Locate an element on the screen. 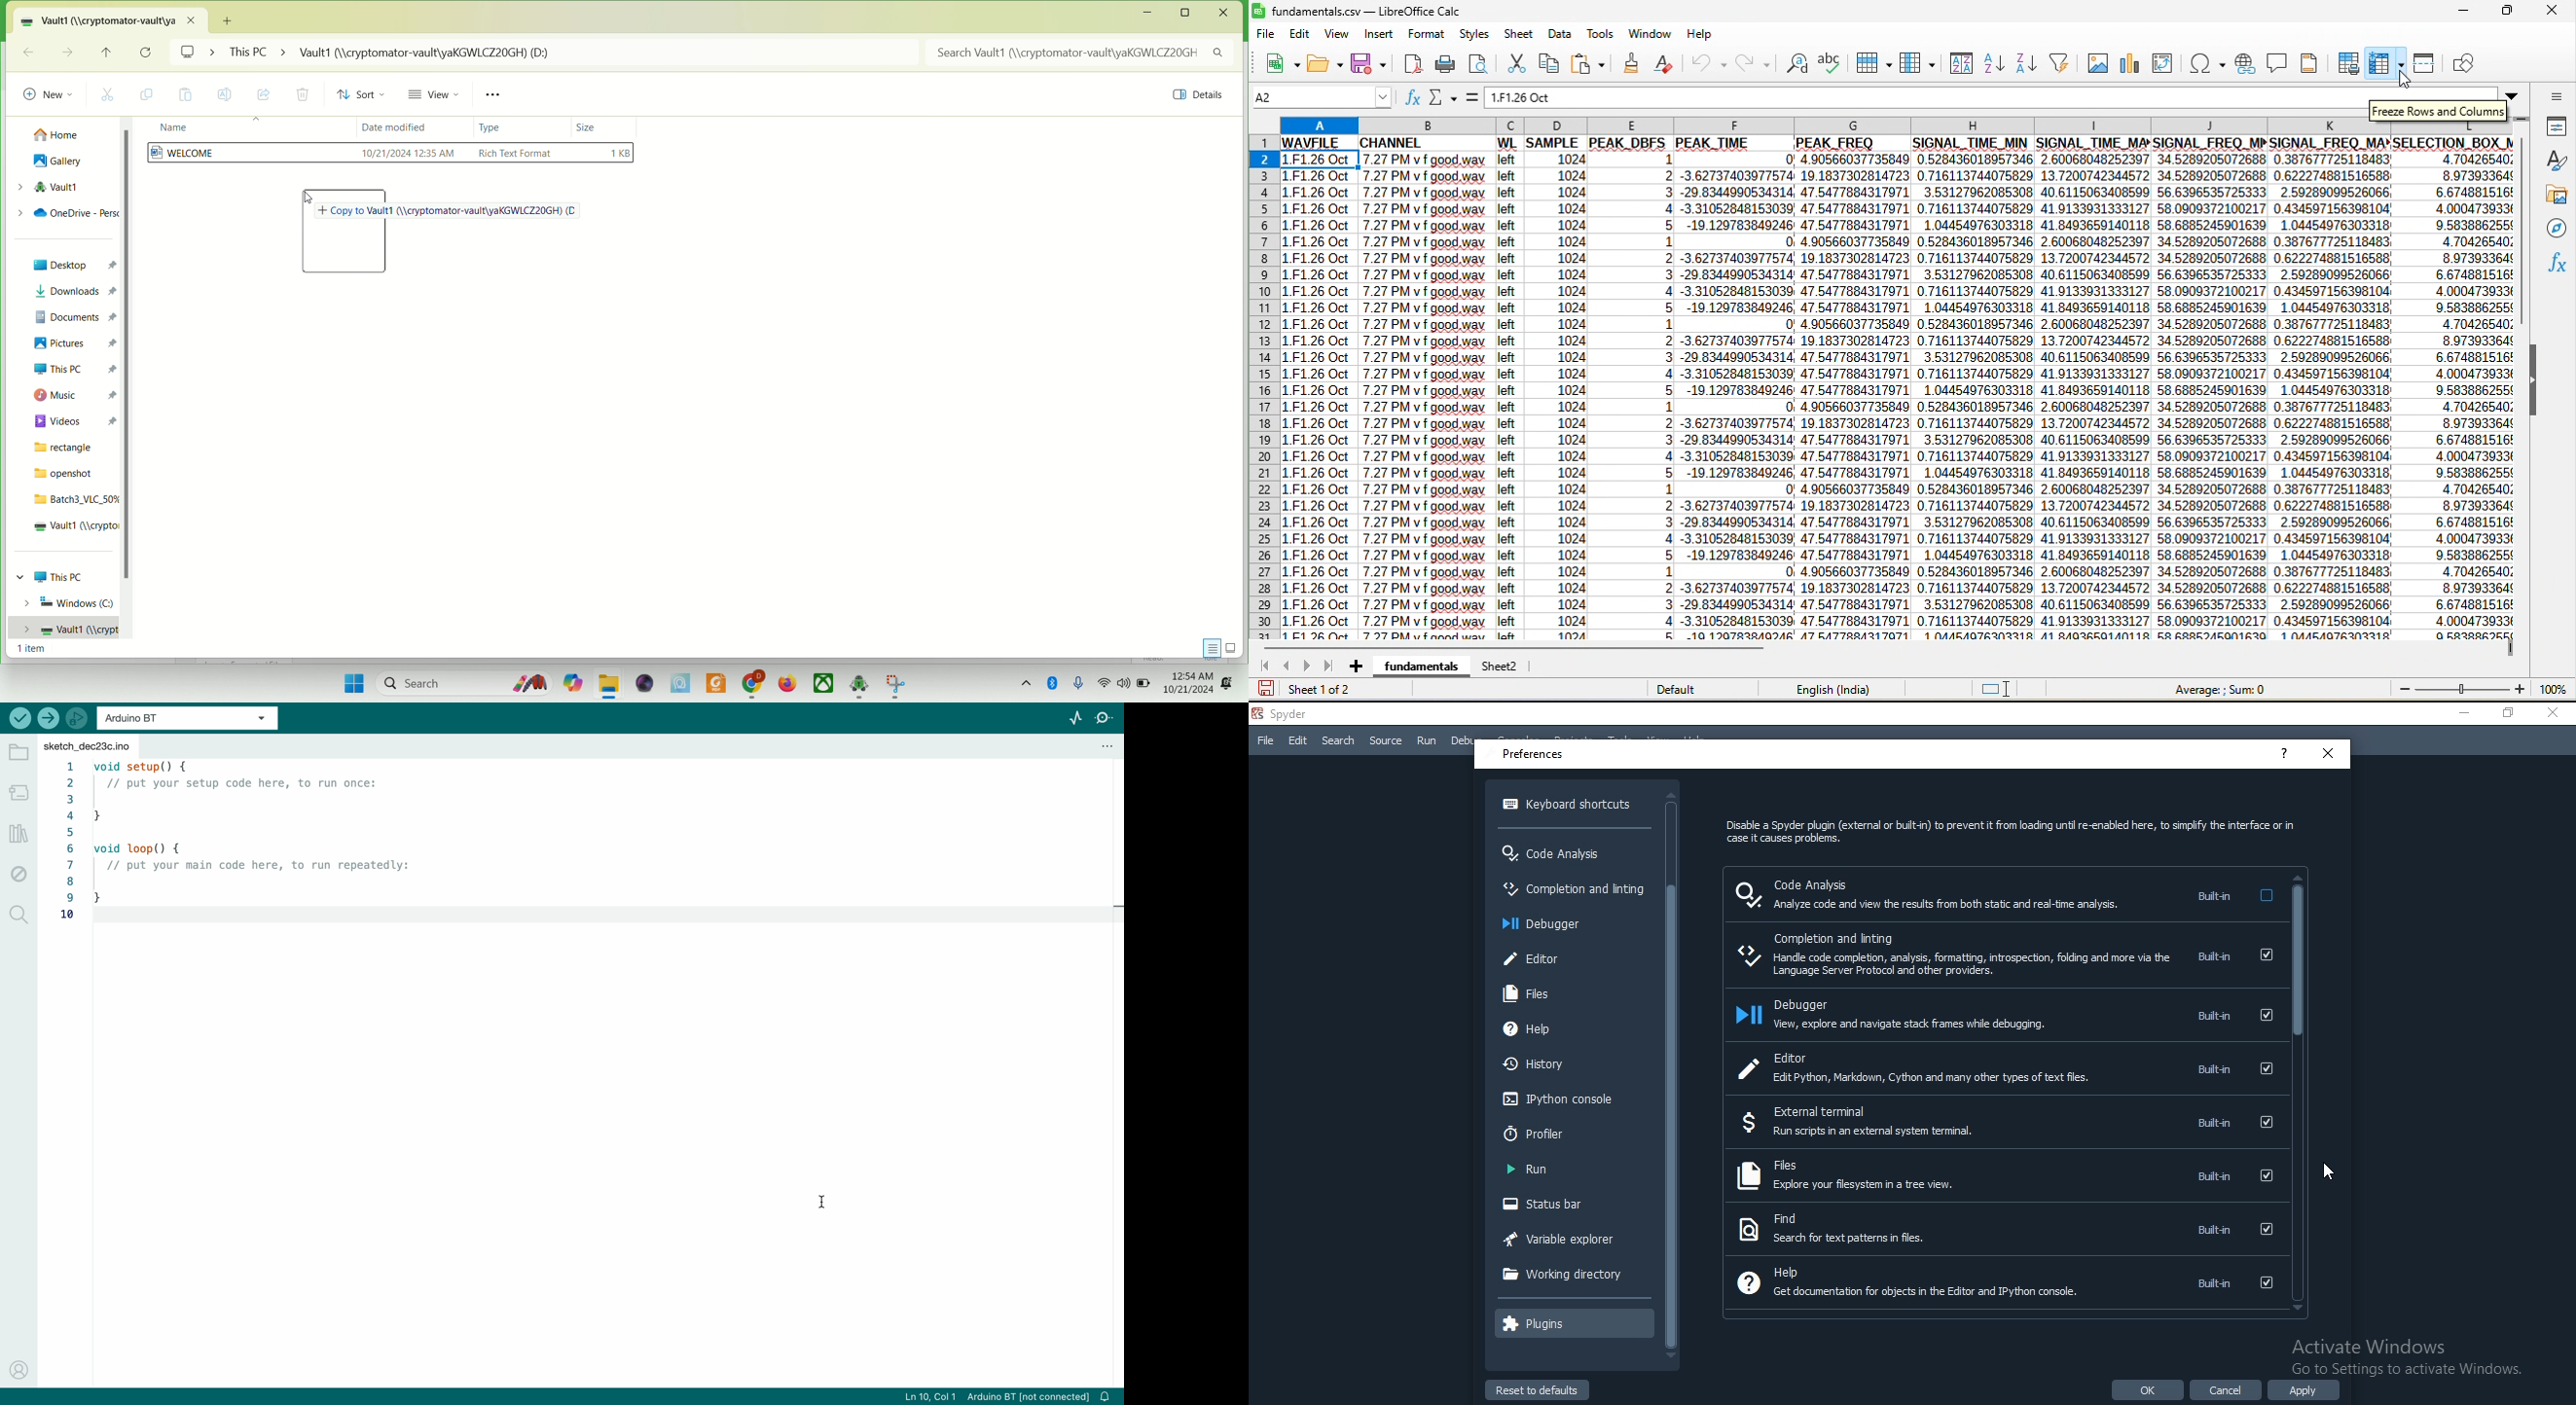 This screenshot has width=2576, height=1428. properties is located at coordinates (2559, 126).